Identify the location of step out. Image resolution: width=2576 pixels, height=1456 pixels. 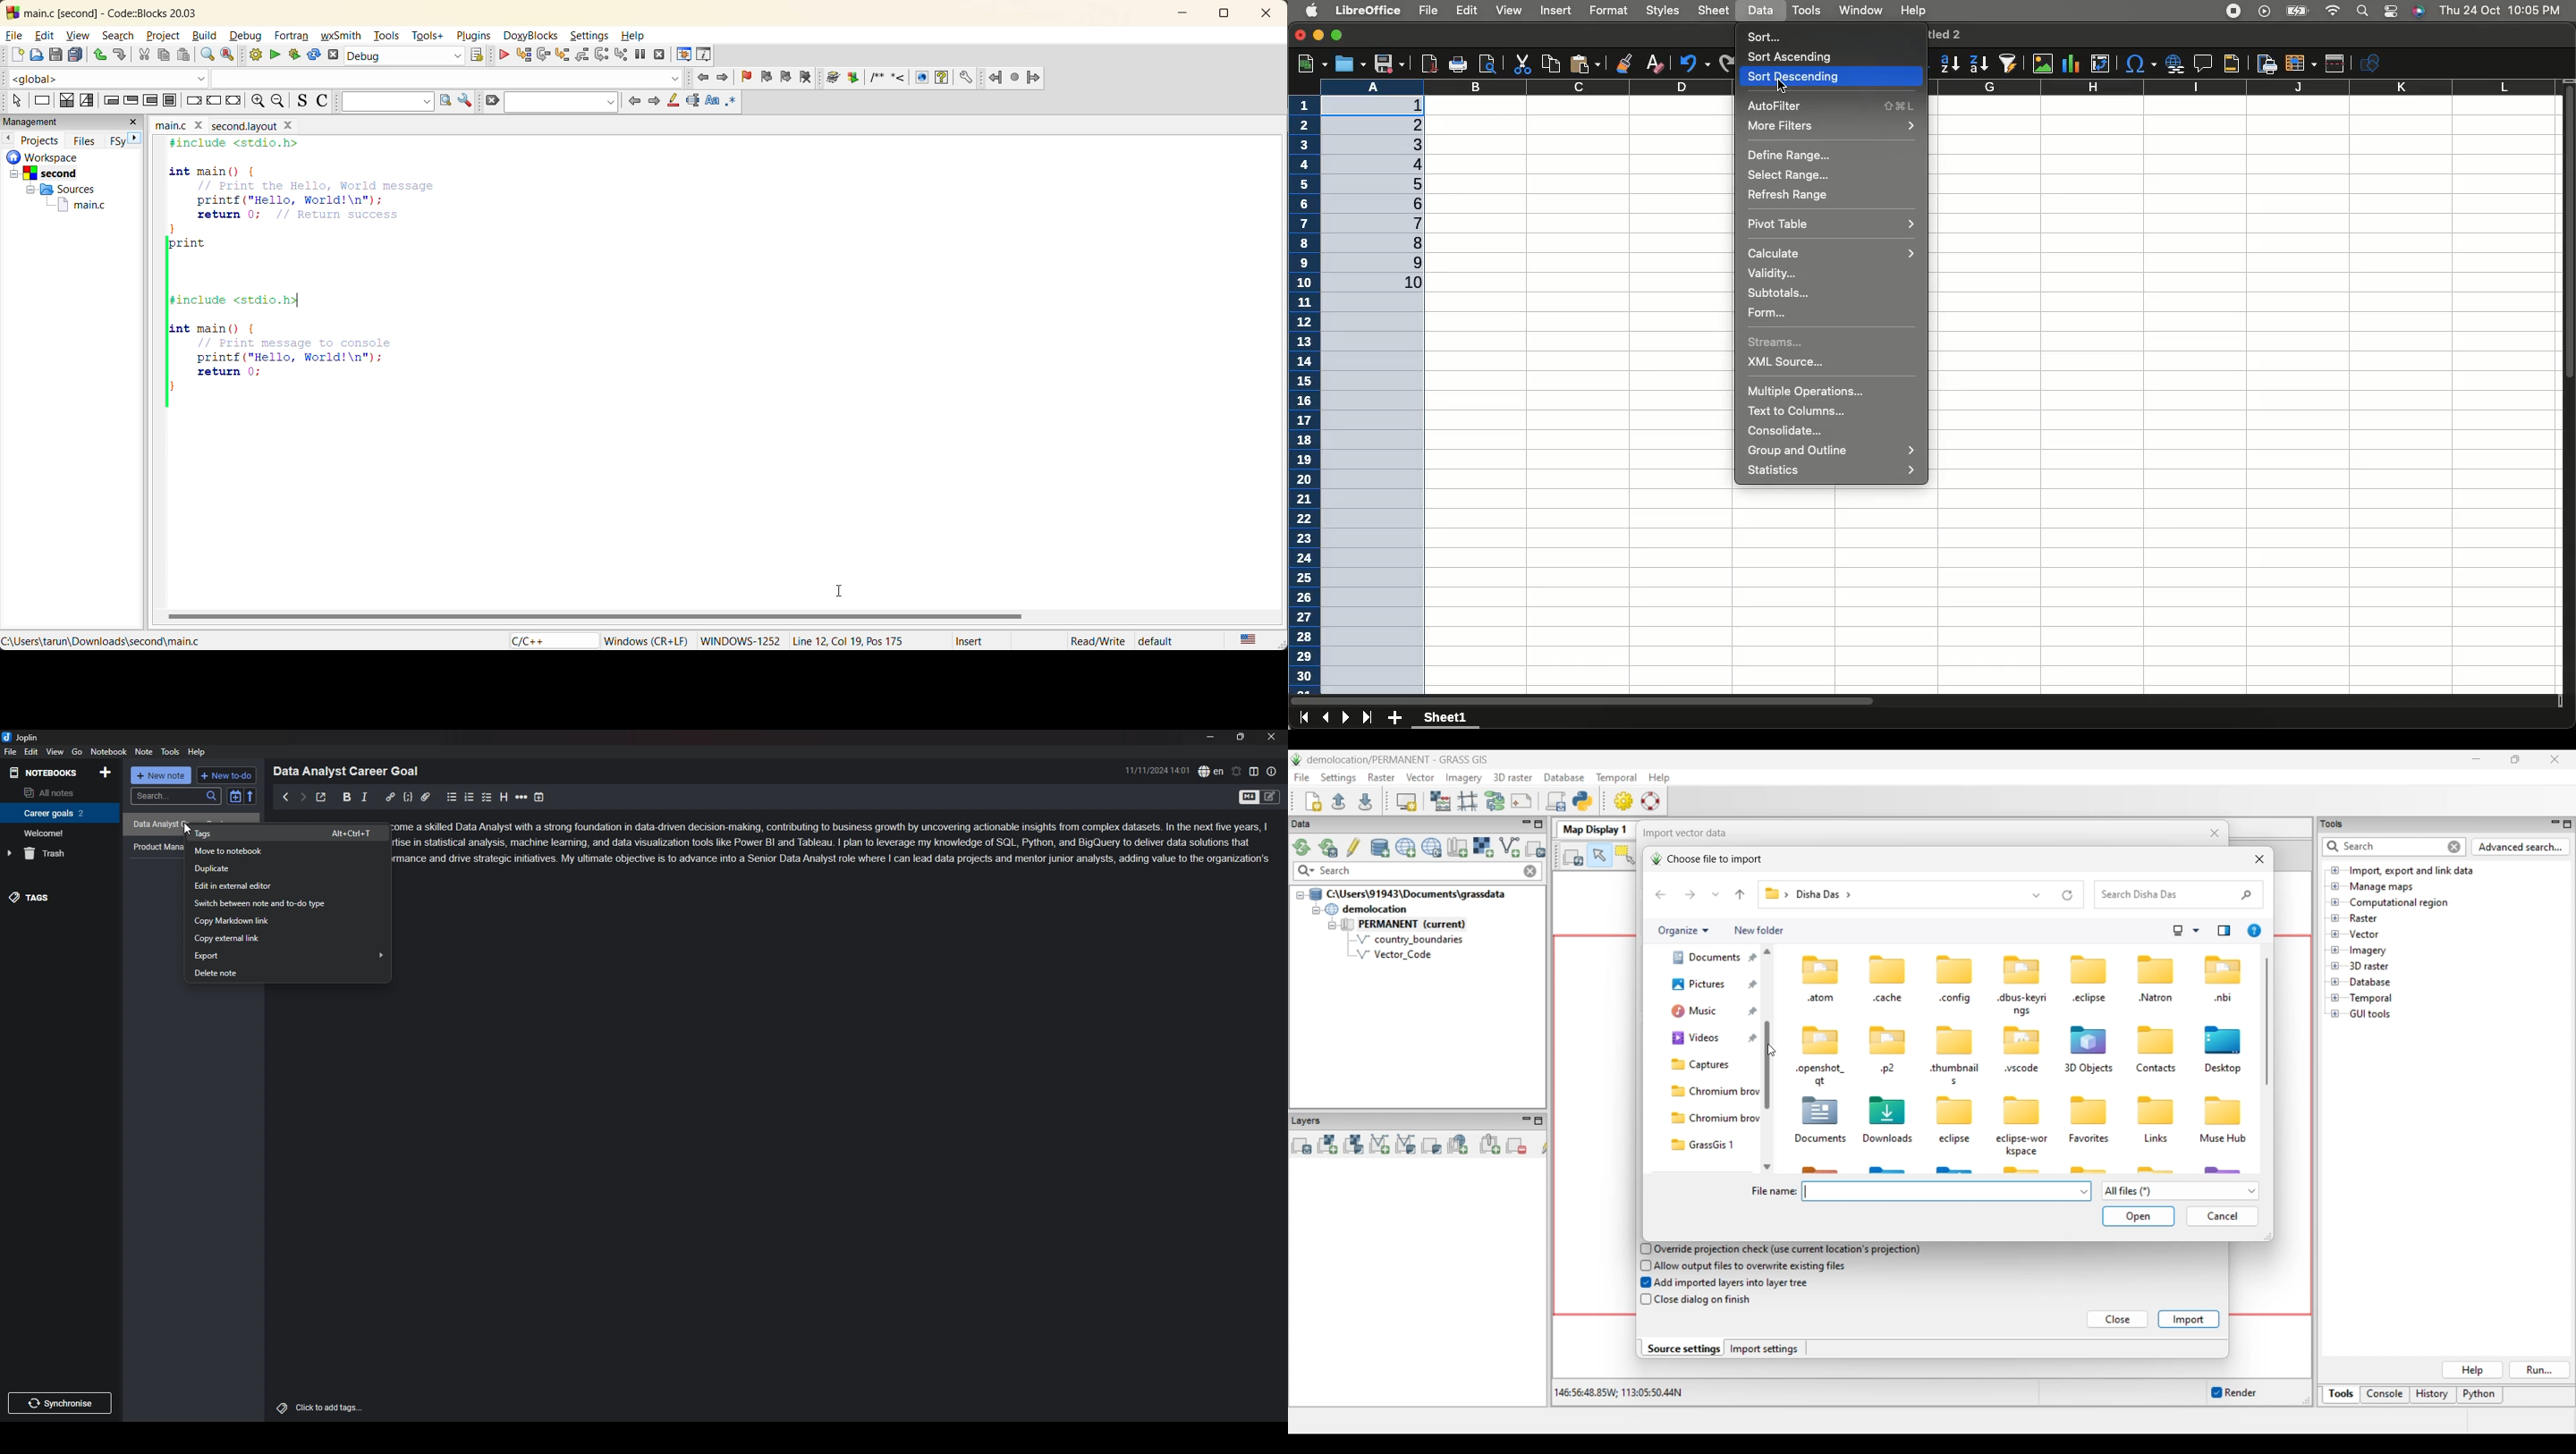
(581, 56).